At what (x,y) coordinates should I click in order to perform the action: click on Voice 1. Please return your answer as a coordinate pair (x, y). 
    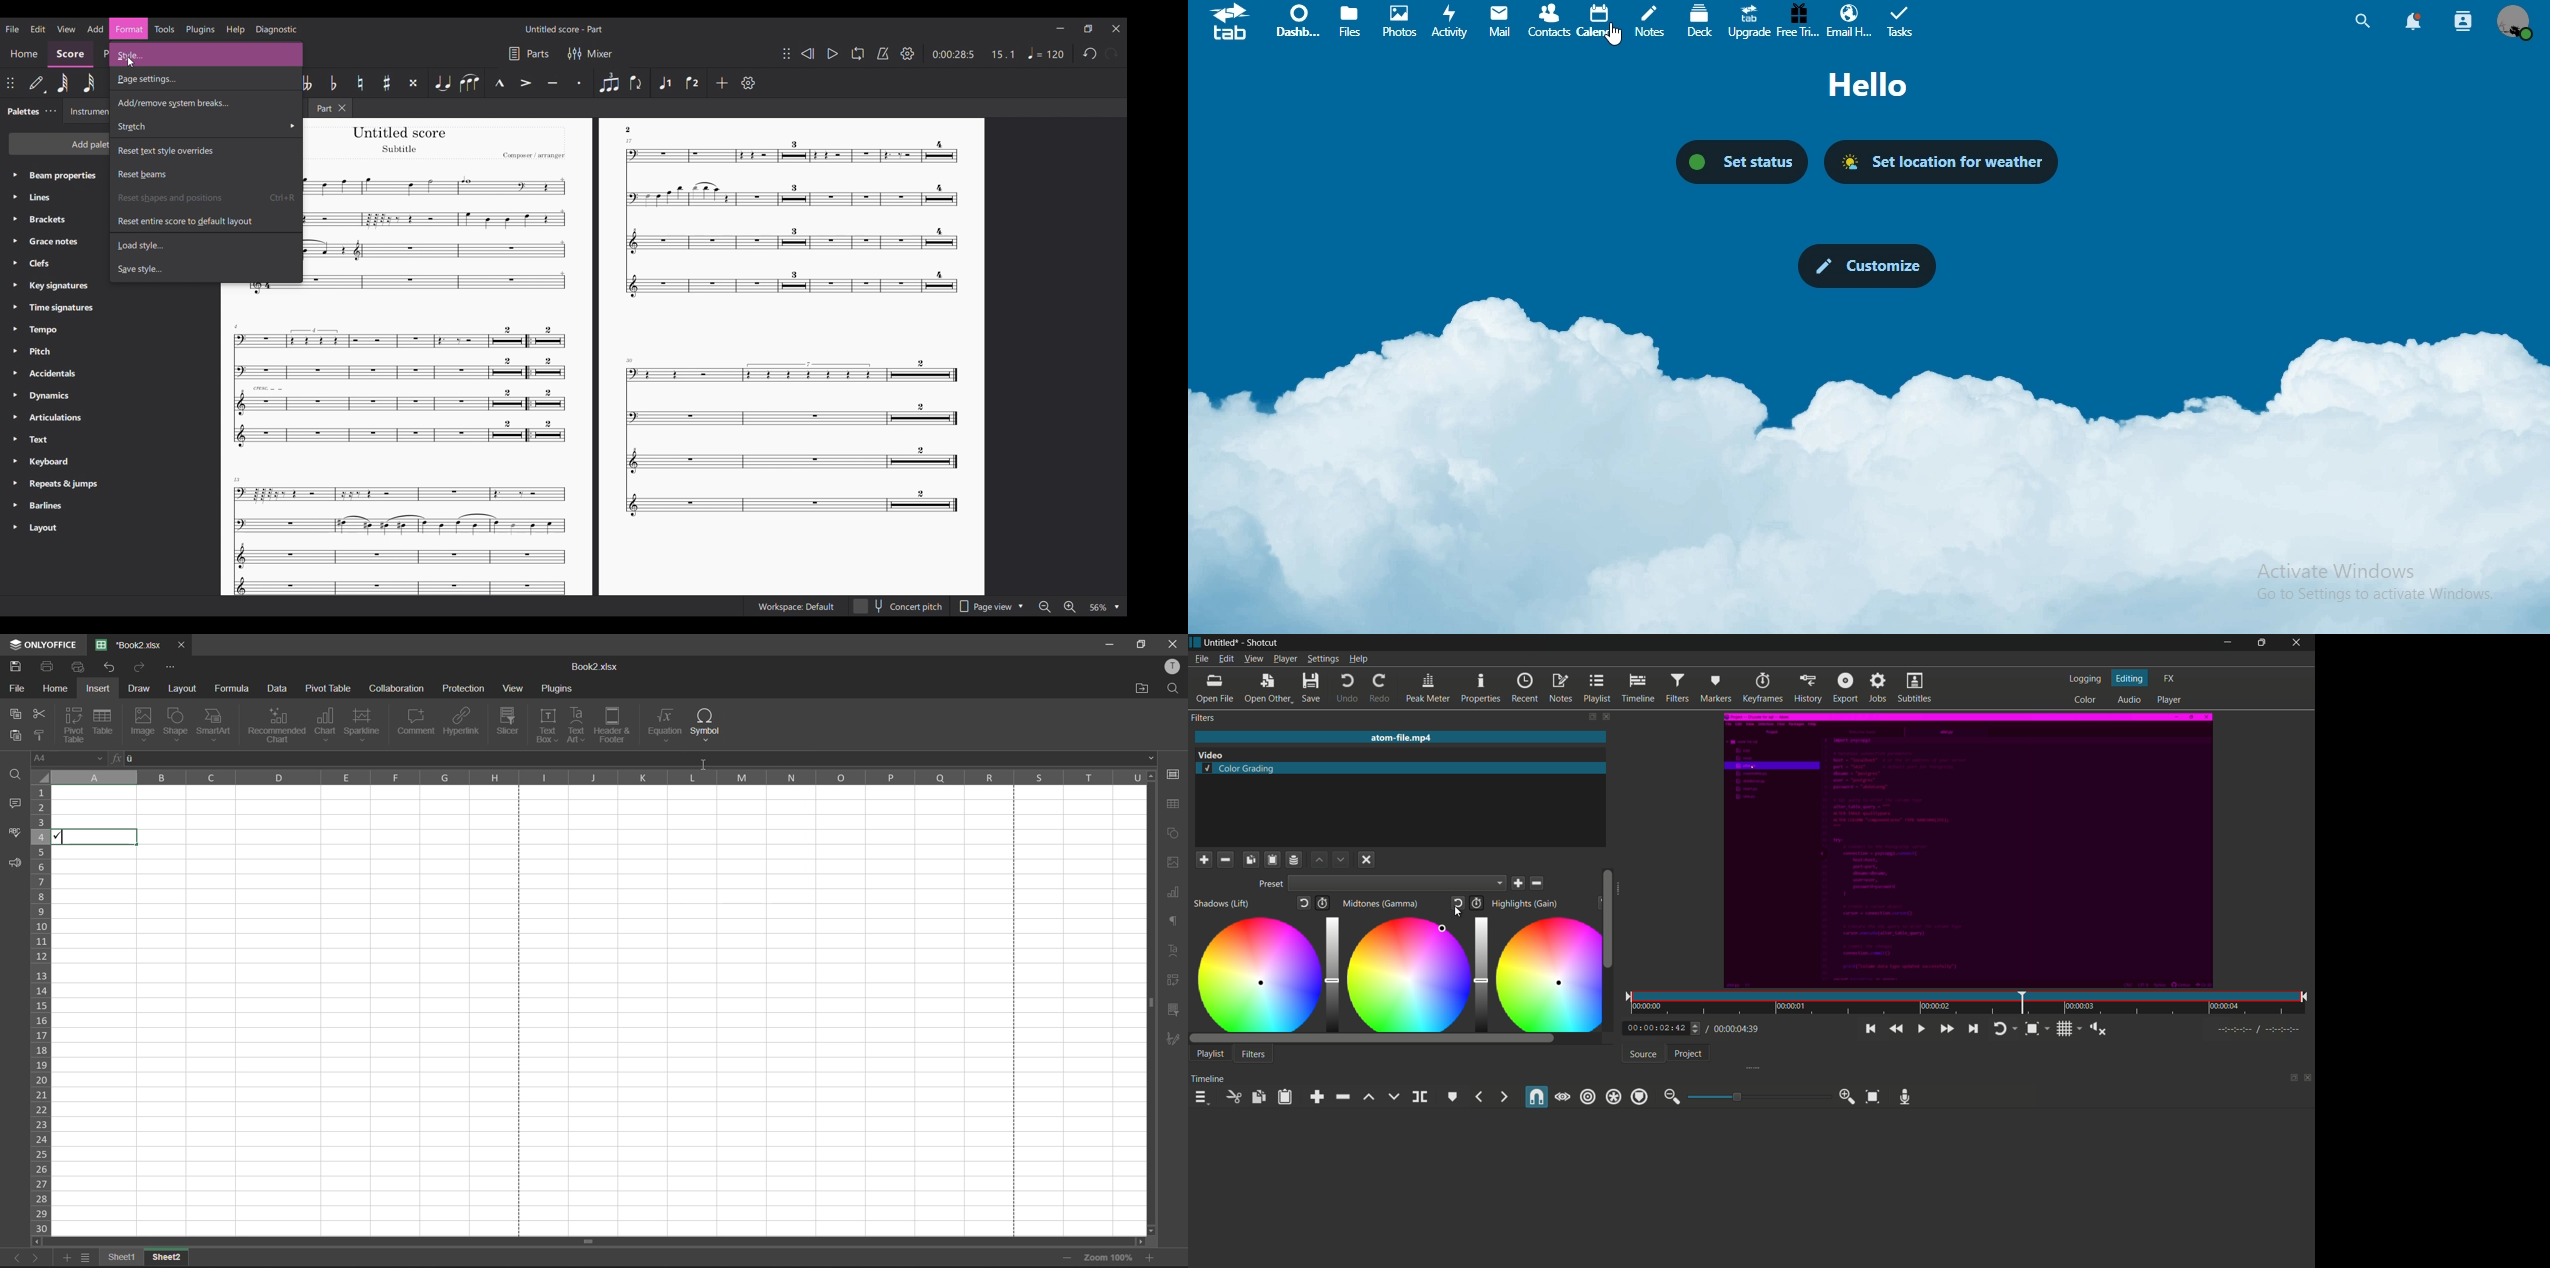
    Looking at the image, I should click on (665, 83).